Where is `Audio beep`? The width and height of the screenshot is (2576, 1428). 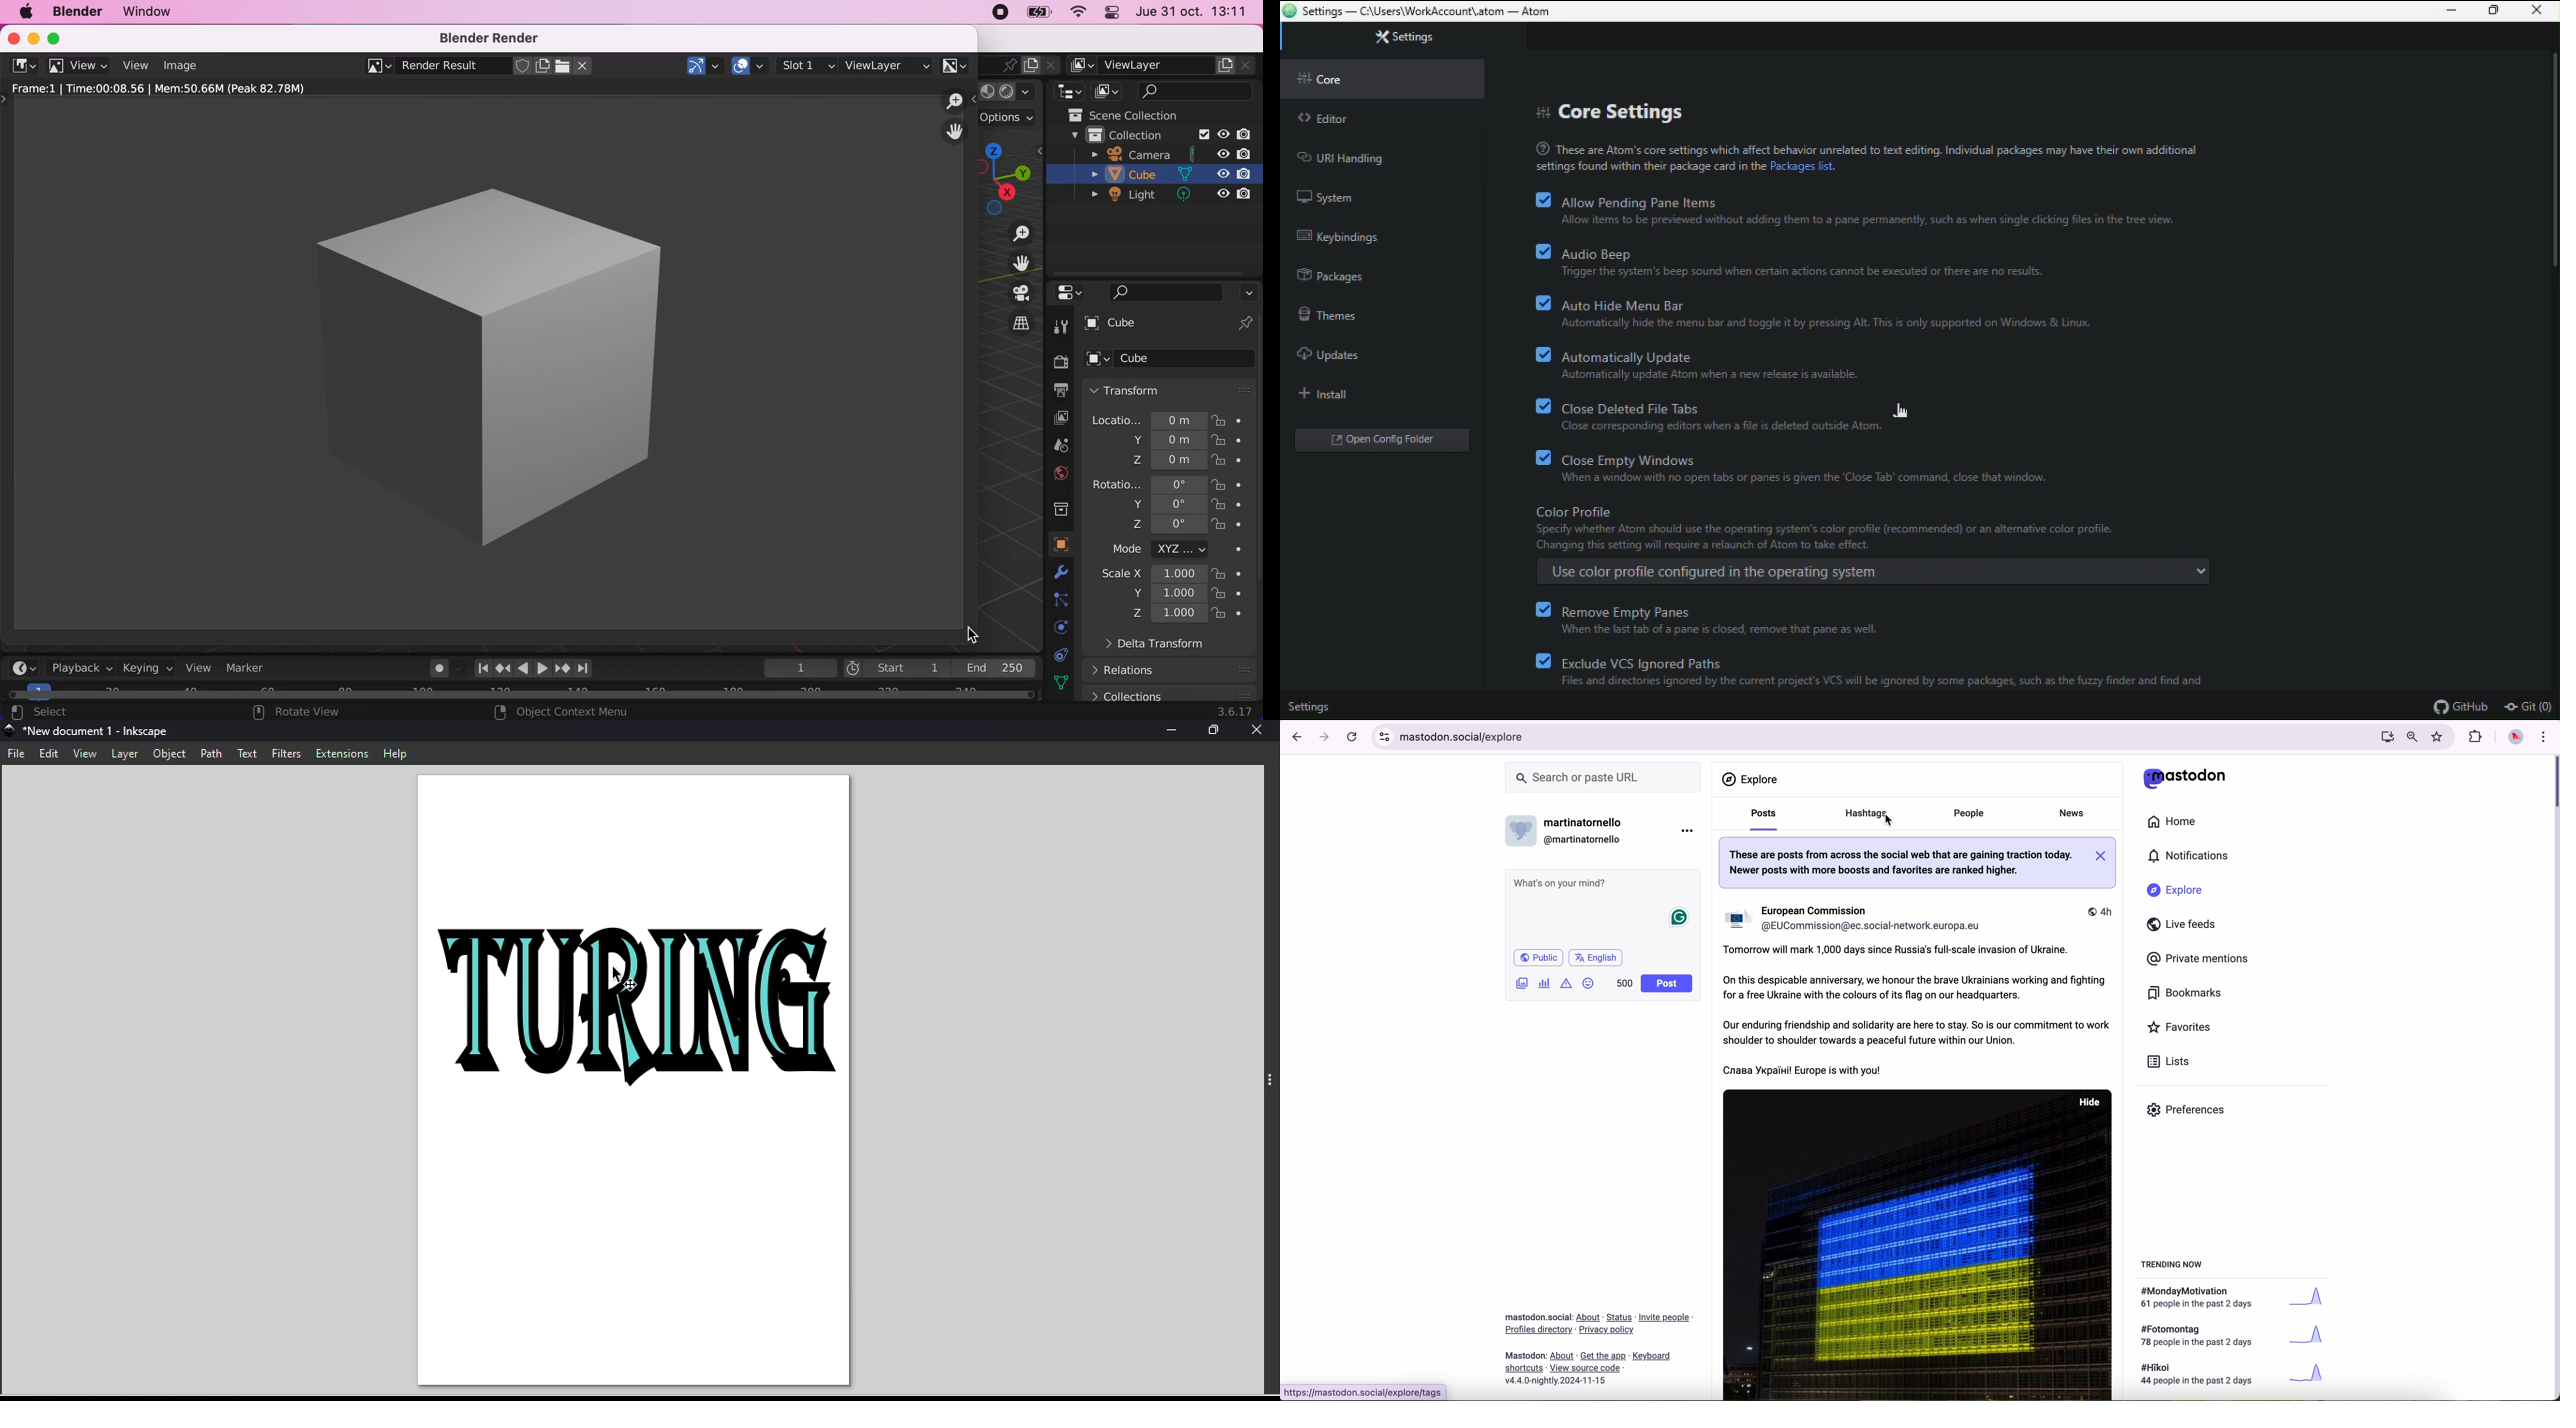
Audio beep is located at coordinates (1816, 260).